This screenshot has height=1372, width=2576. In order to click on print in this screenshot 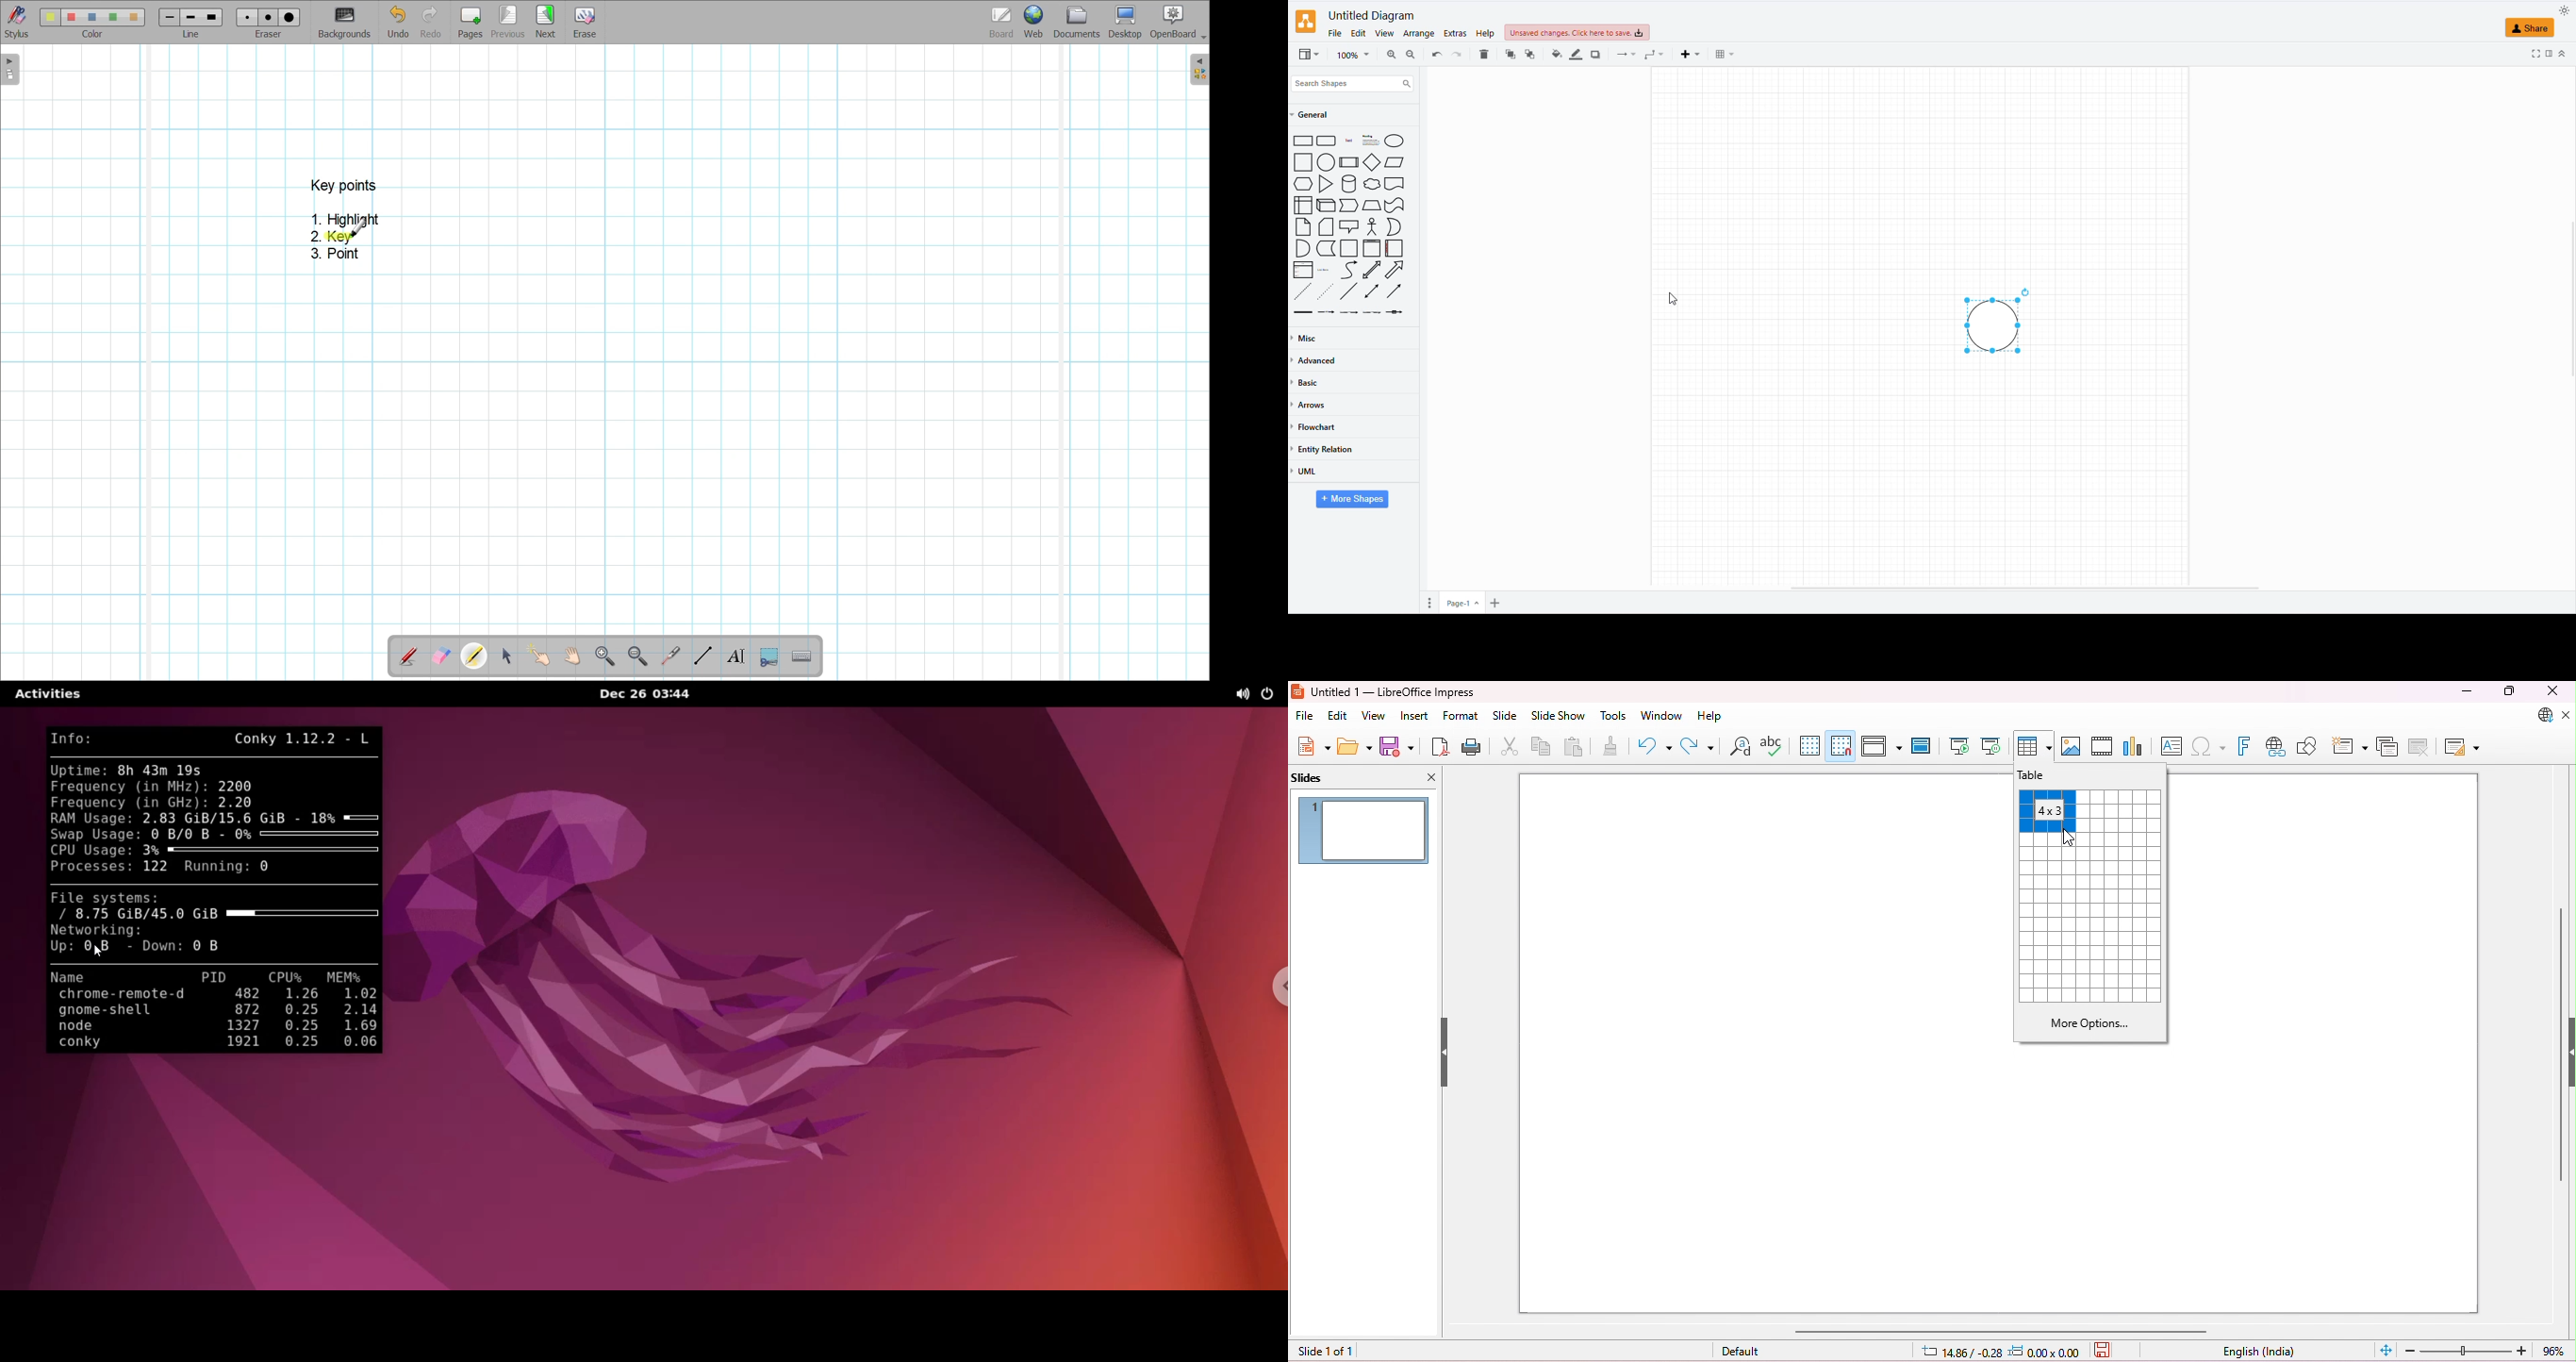, I will do `click(1474, 748)`.